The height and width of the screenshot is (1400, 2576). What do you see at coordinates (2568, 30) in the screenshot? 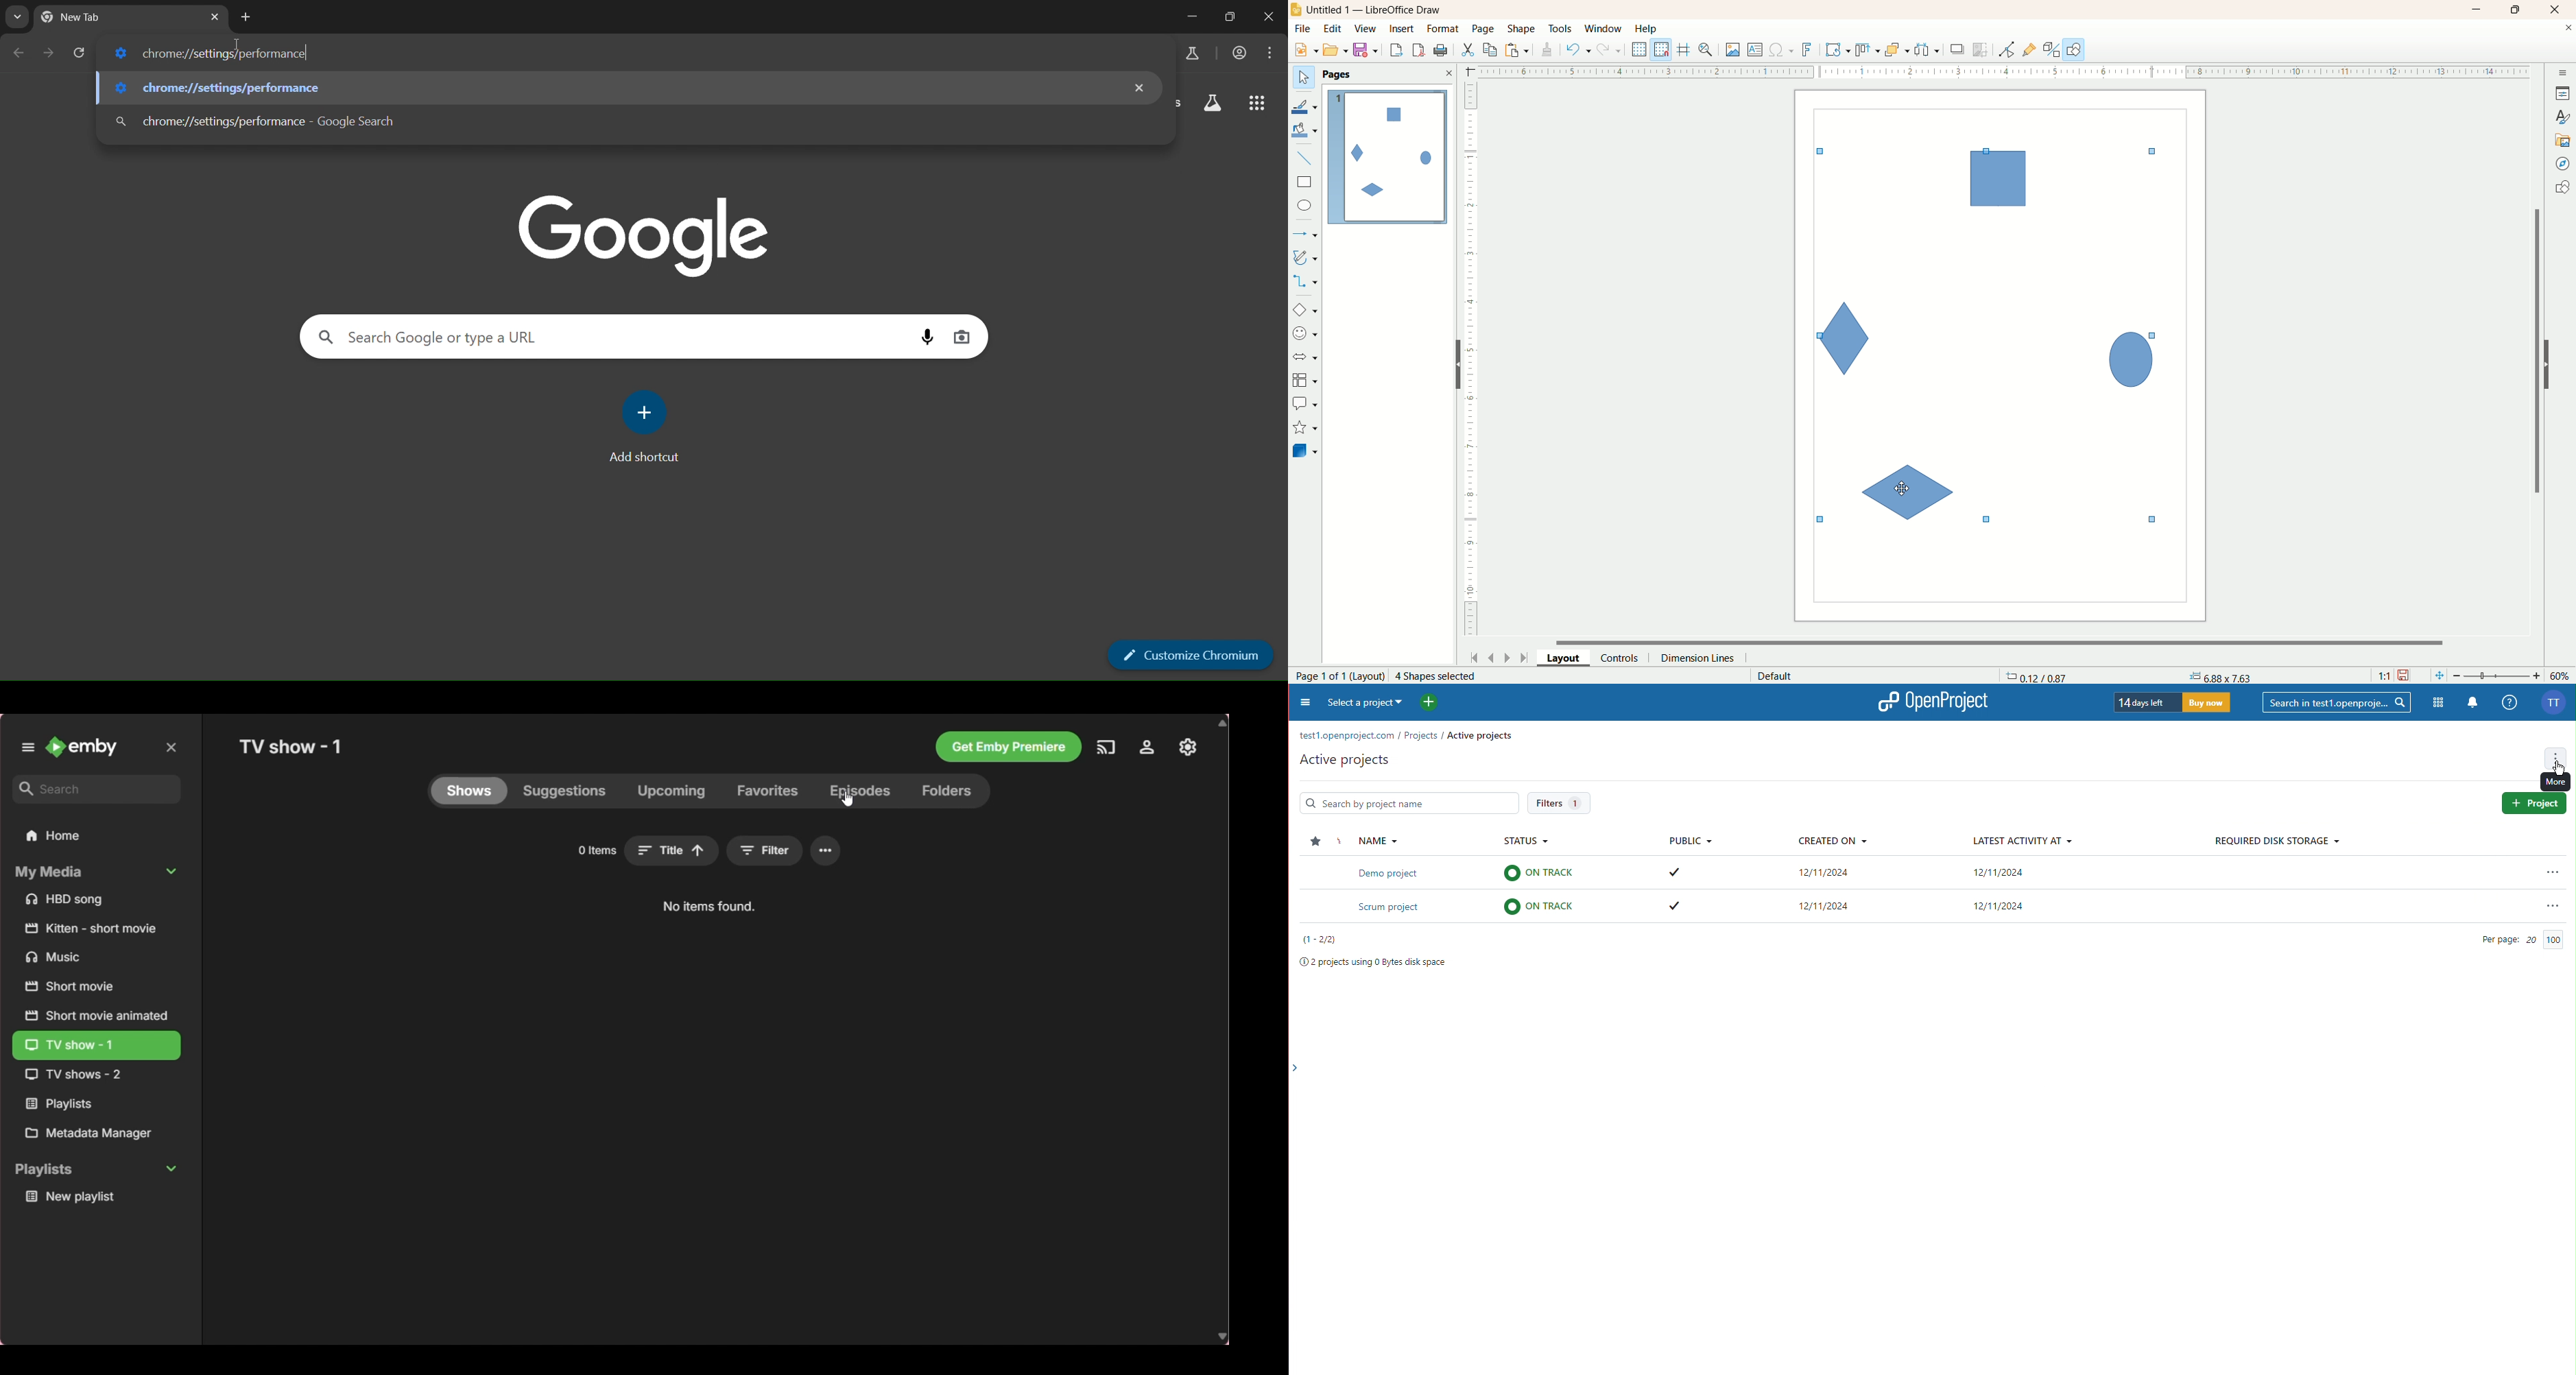
I see `close` at bounding box center [2568, 30].